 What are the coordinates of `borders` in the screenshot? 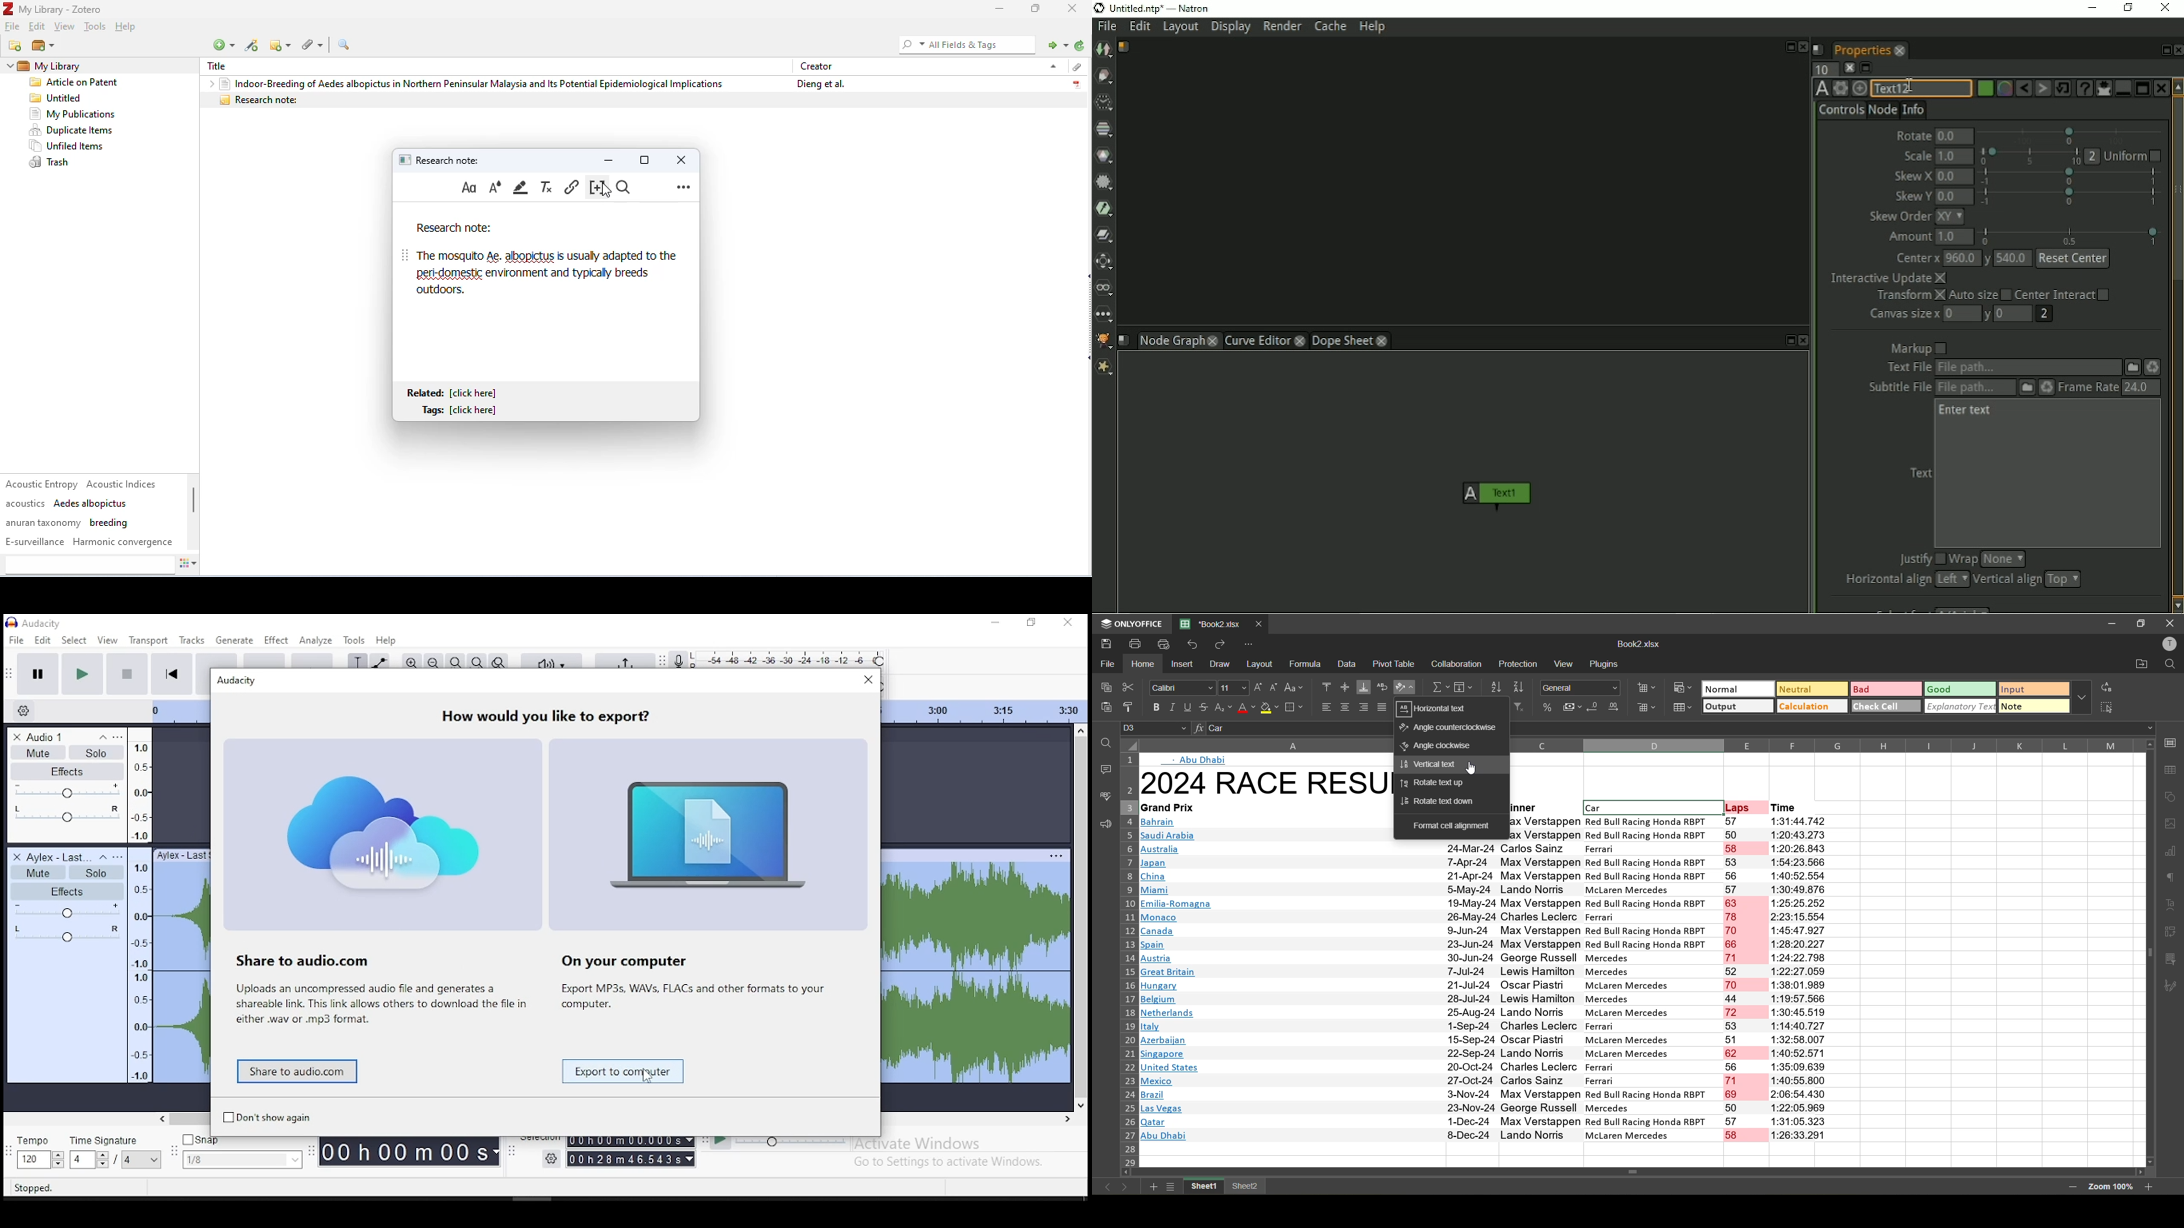 It's located at (1295, 710).